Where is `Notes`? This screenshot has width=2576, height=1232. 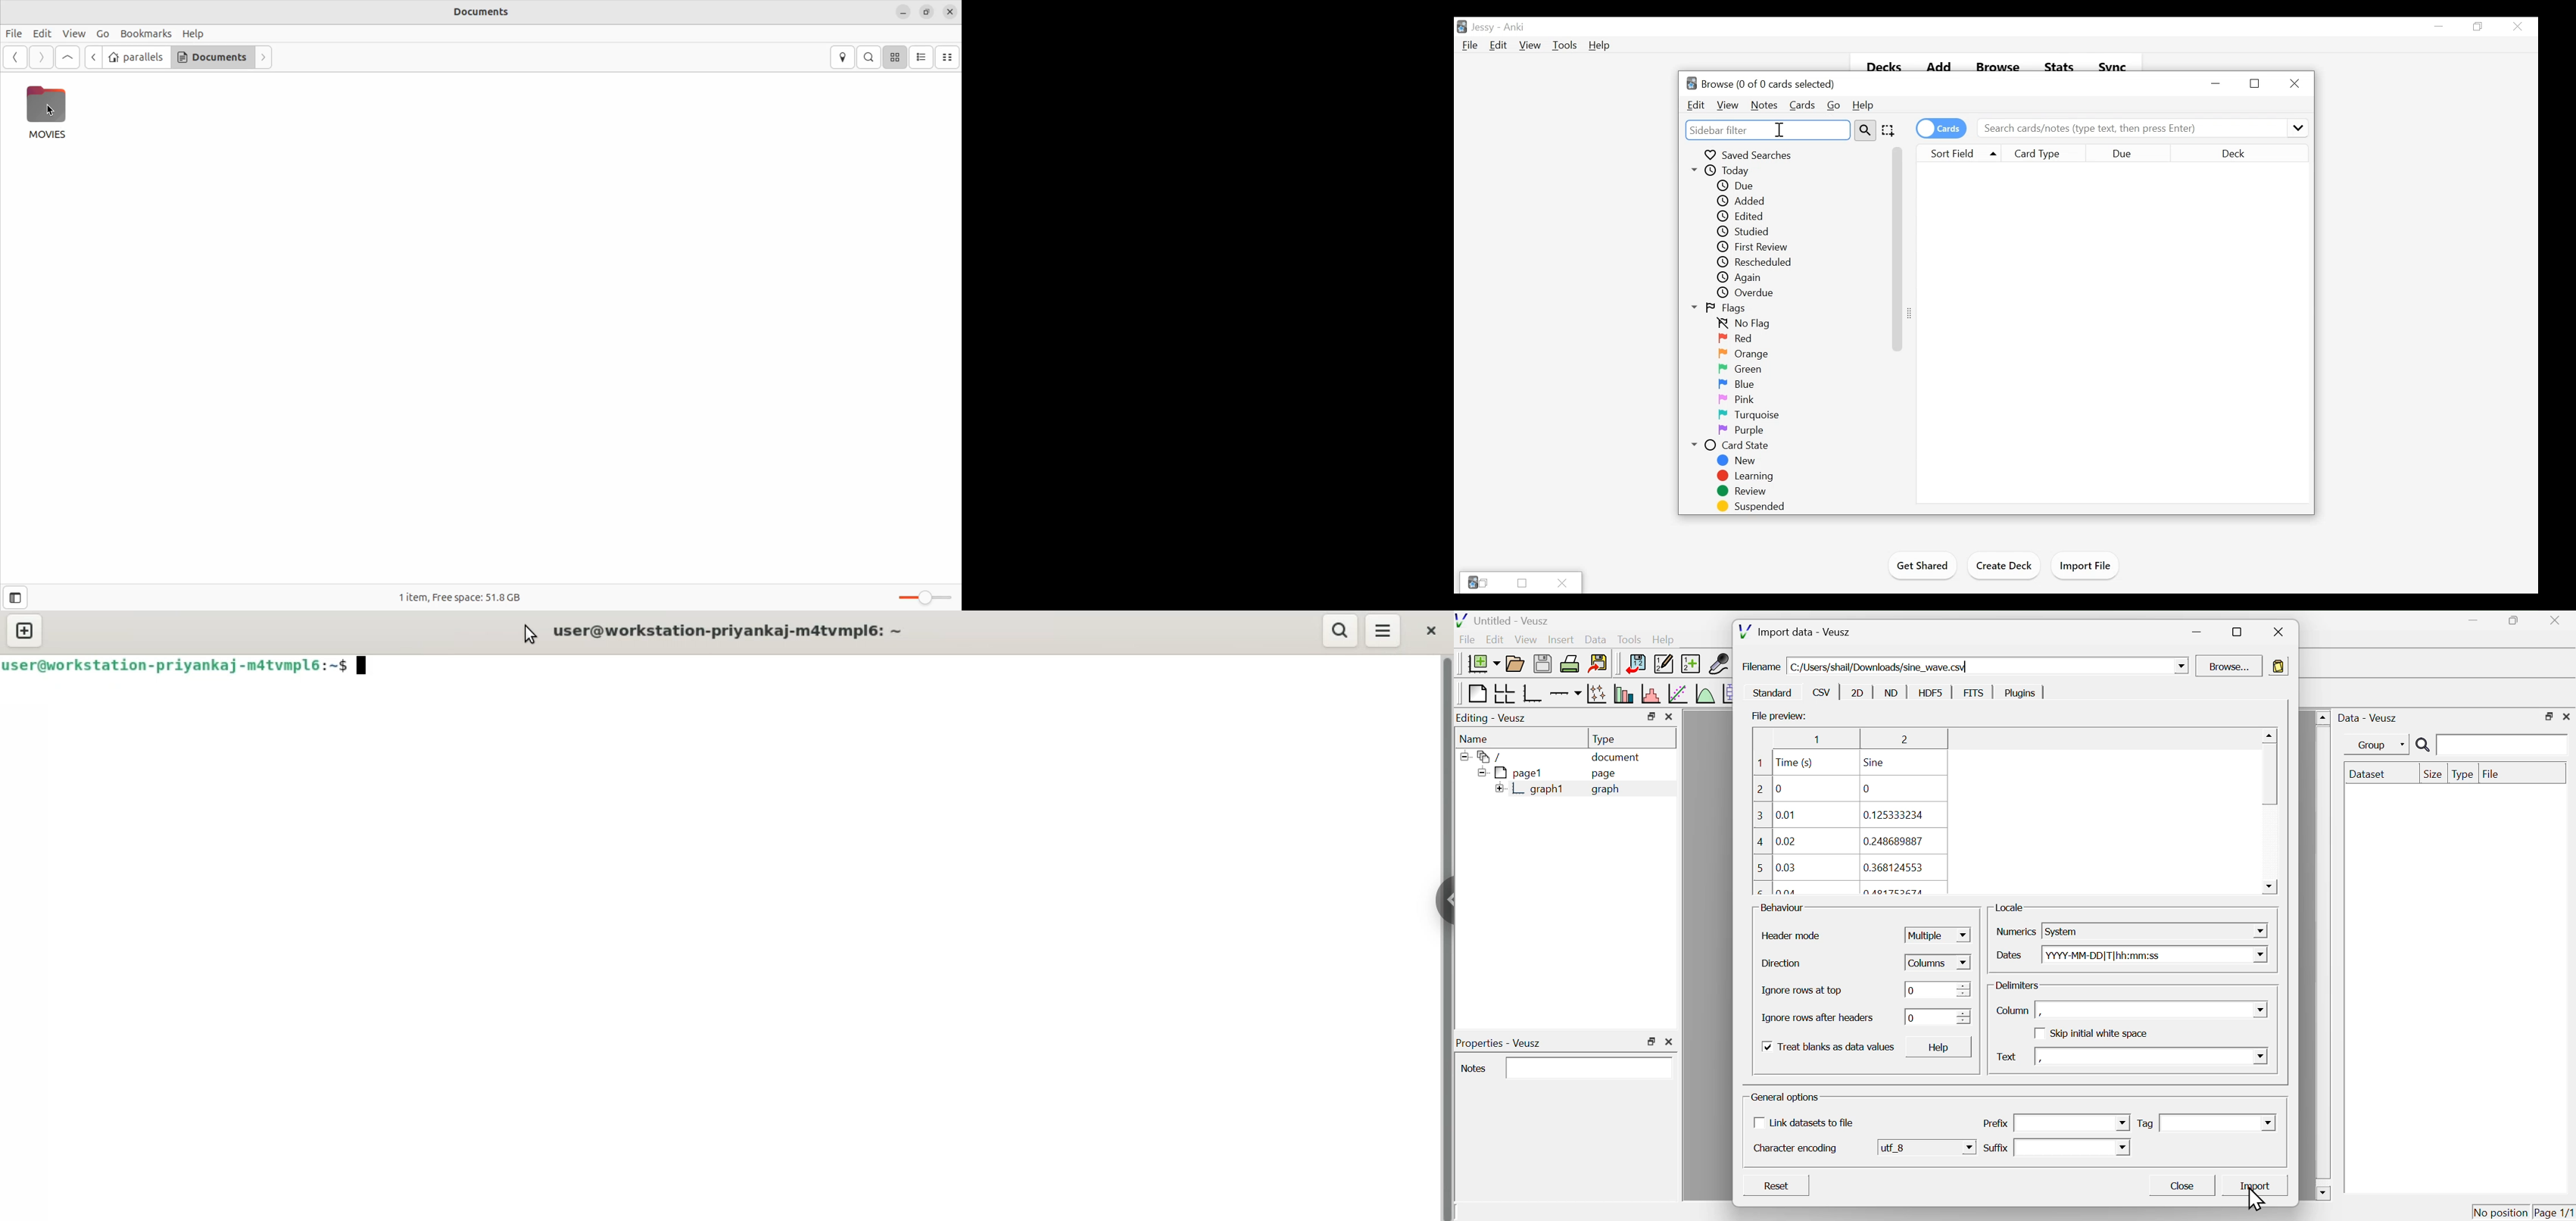
Notes is located at coordinates (1764, 106).